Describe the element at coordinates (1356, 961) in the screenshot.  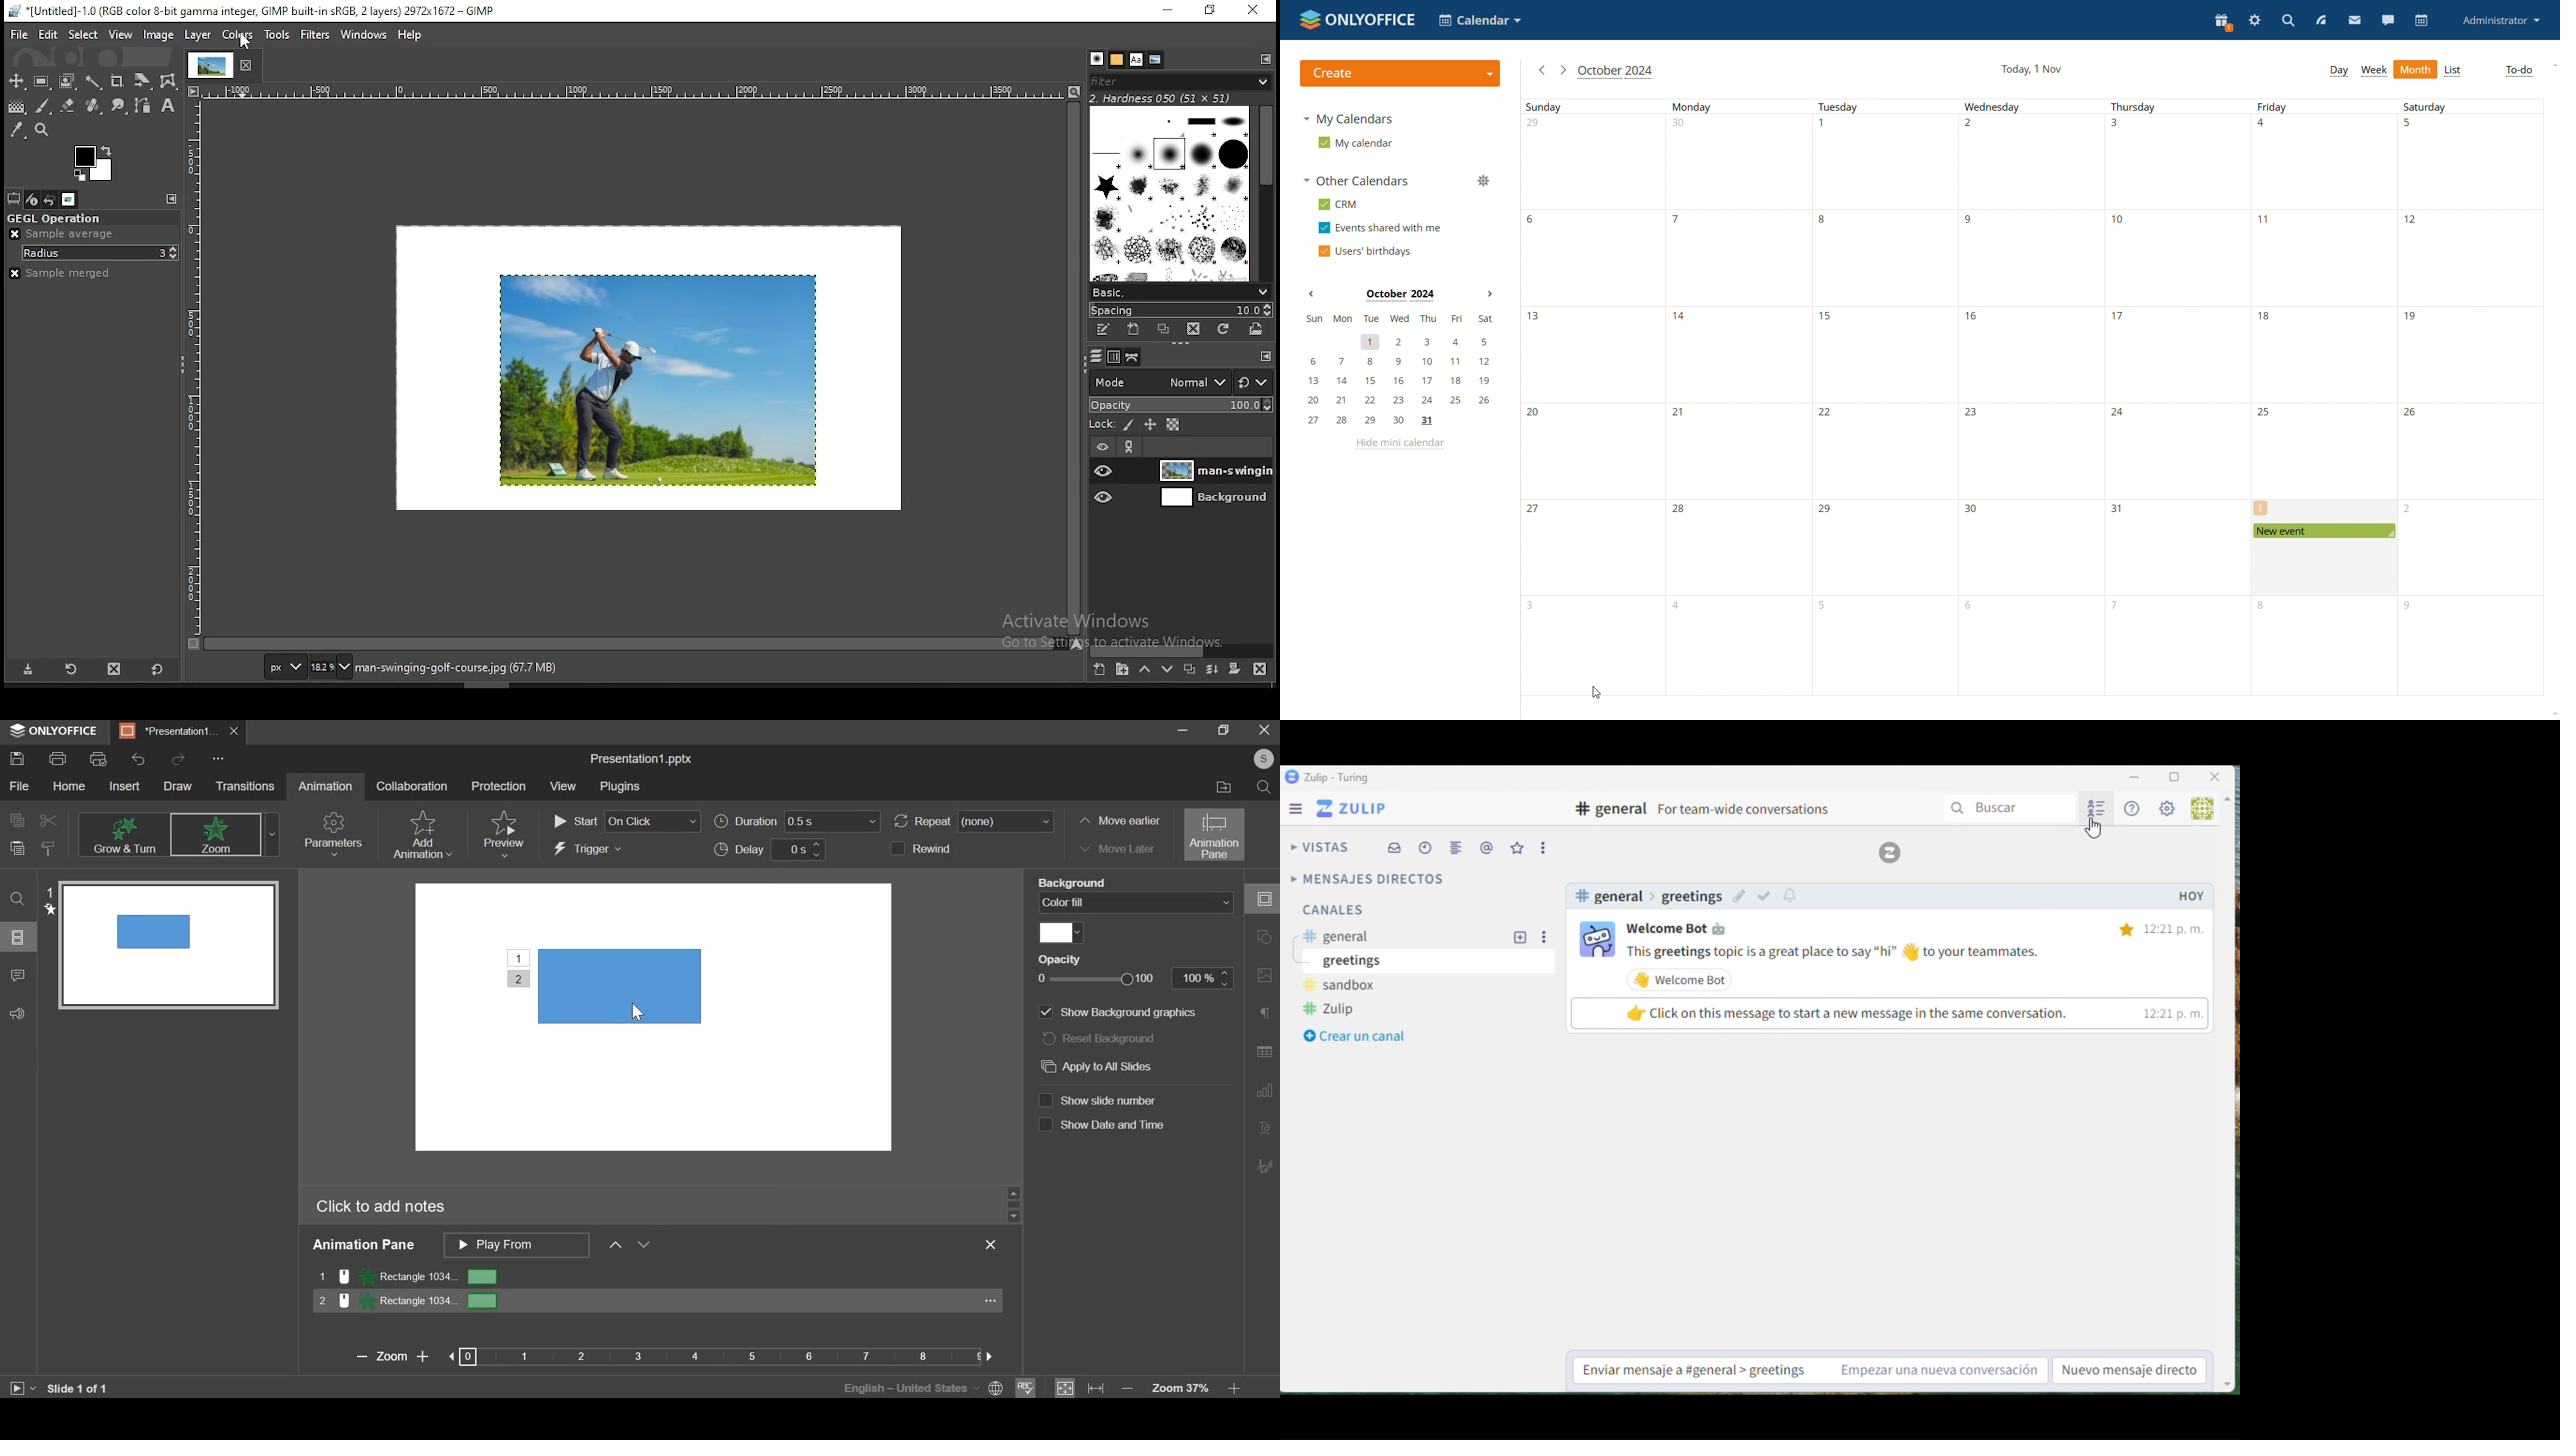
I see `greetings` at that location.